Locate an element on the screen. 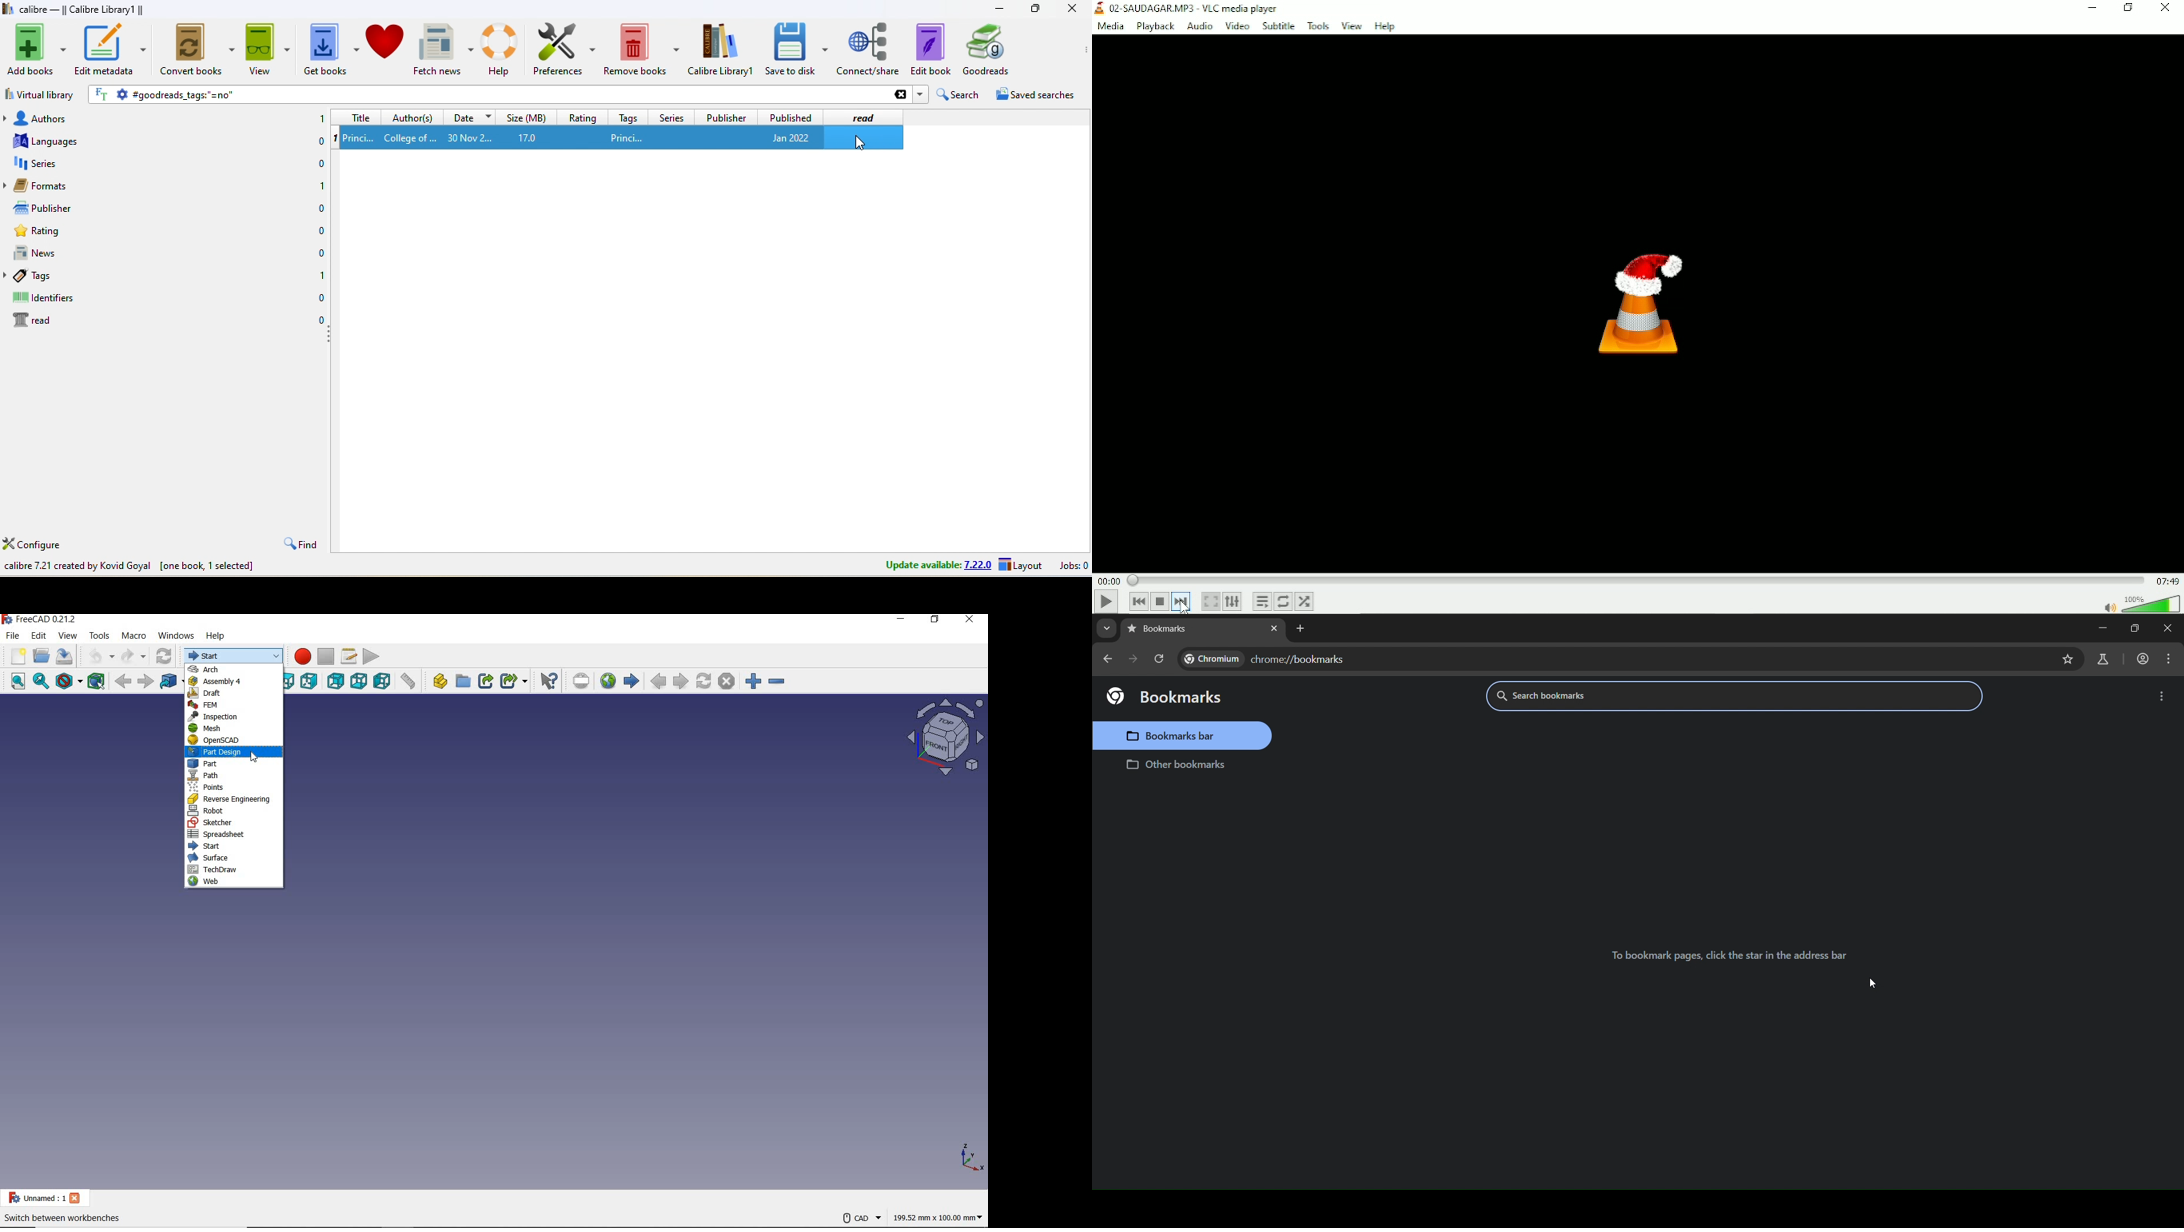 This screenshot has width=2184, height=1232. add books is located at coordinates (35, 50).